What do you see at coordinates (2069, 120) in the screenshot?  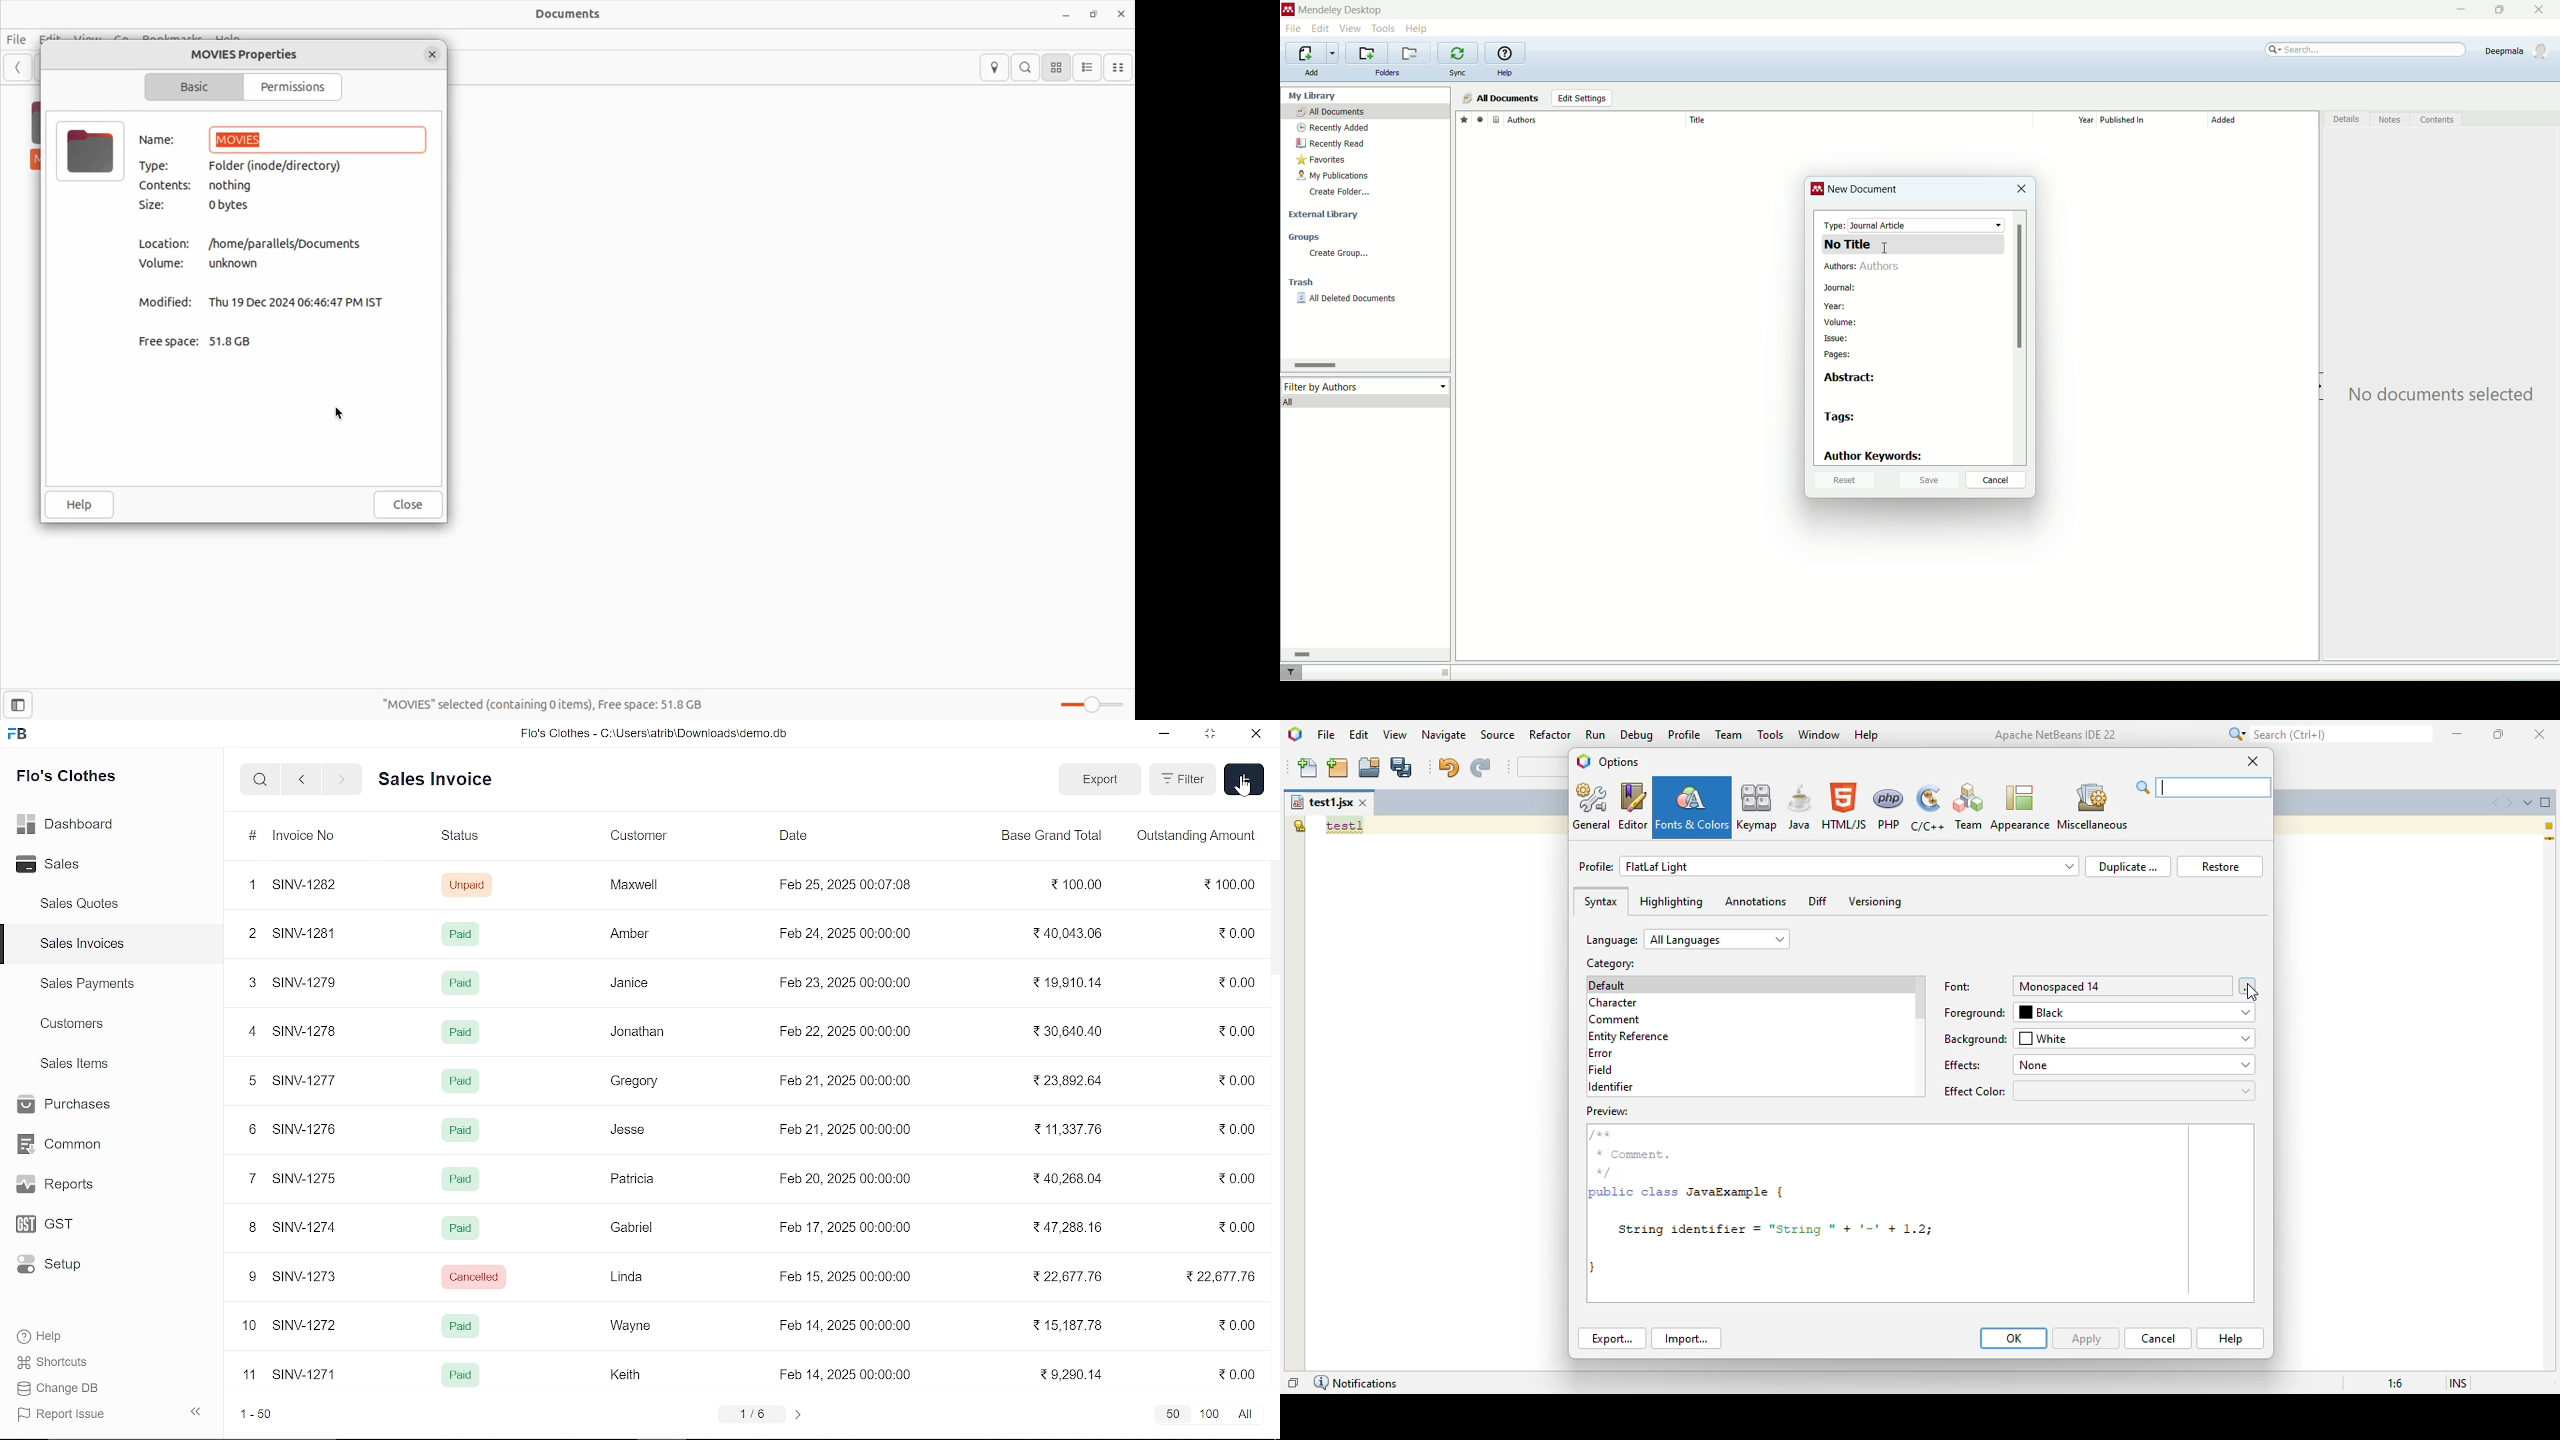 I see `year` at bounding box center [2069, 120].